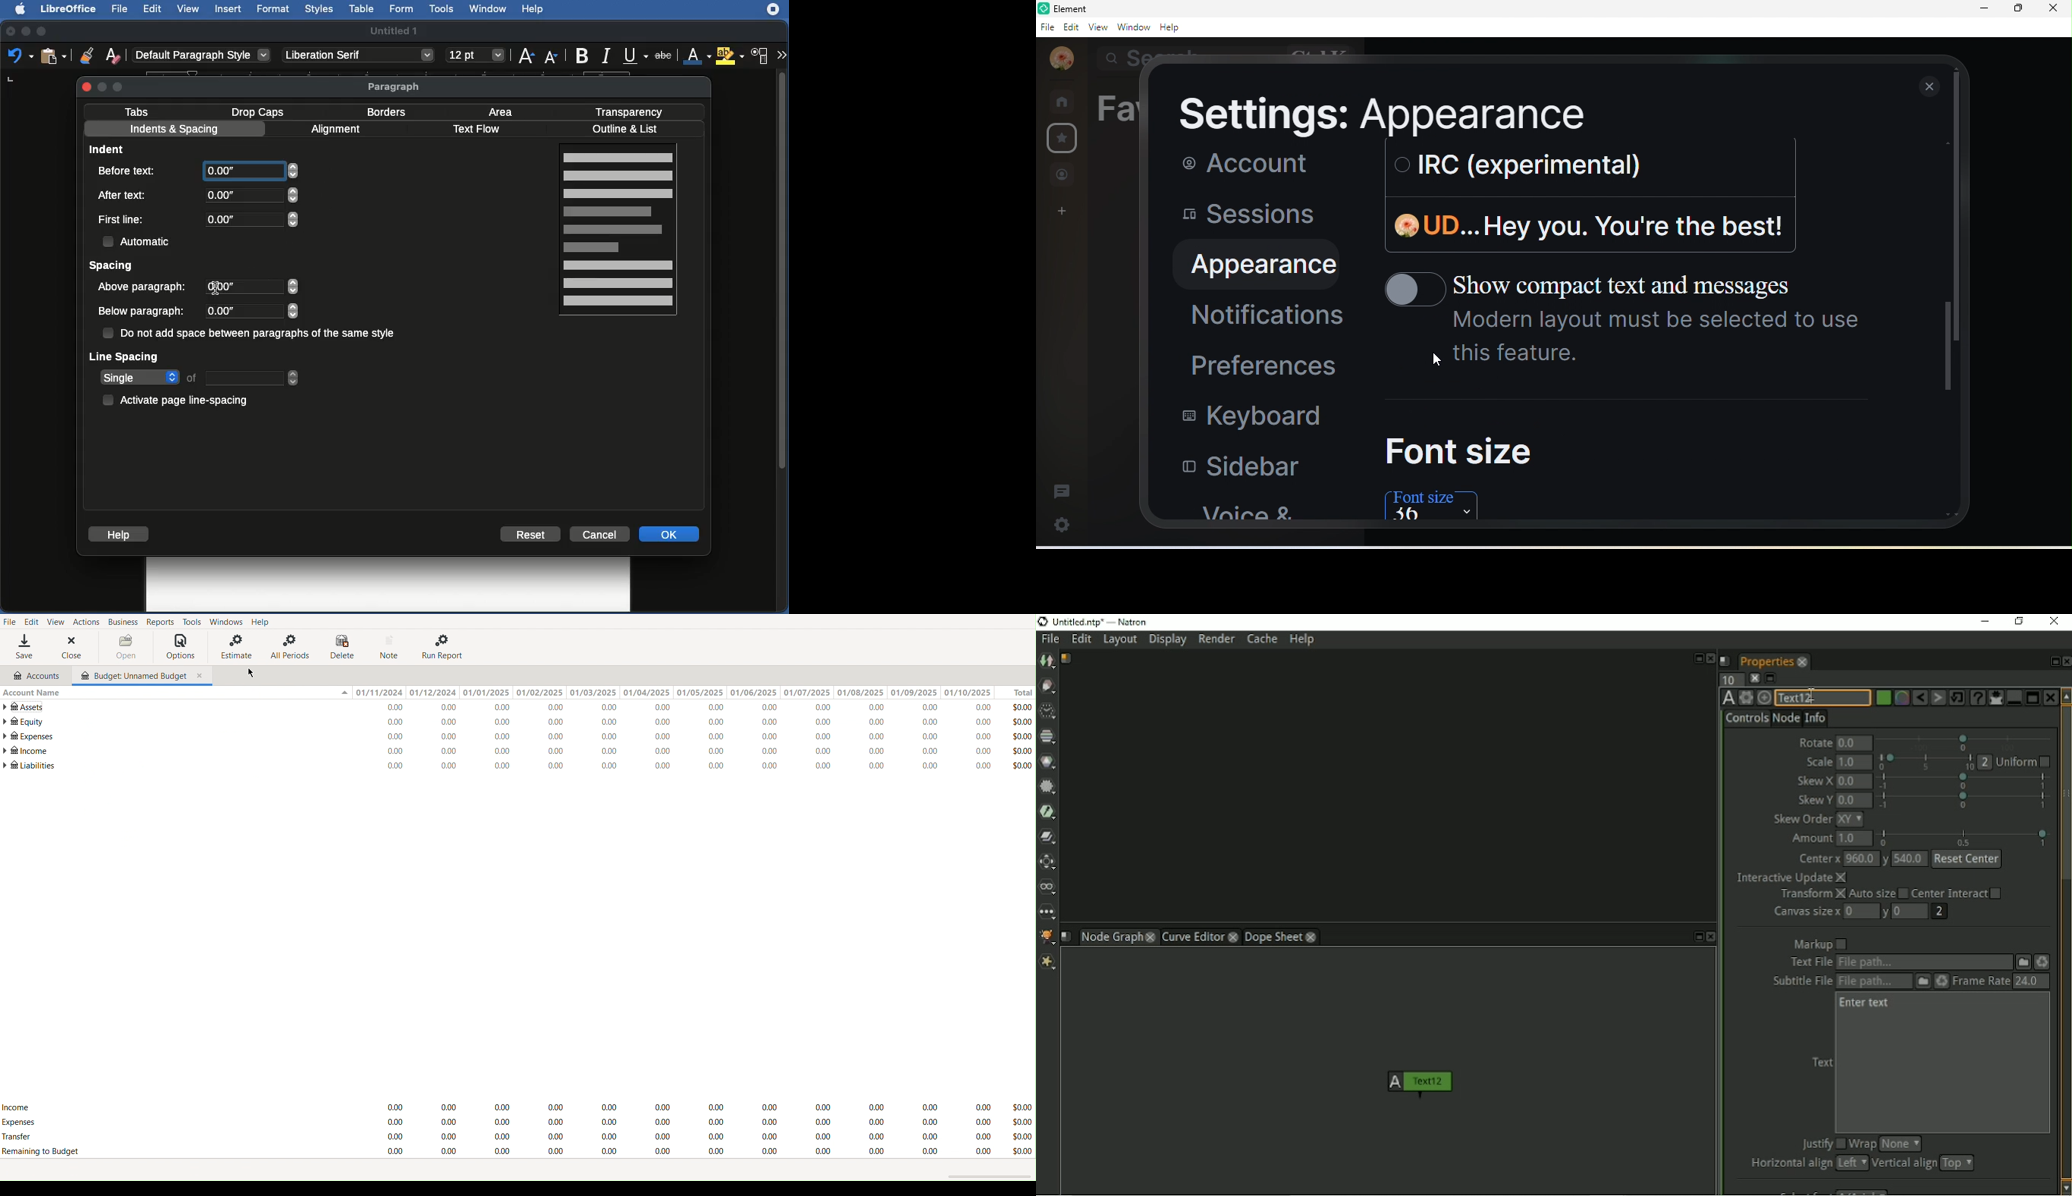  What do you see at coordinates (112, 267) in the screenshot?
I see `Spacing` at bounding box center [112, 267].